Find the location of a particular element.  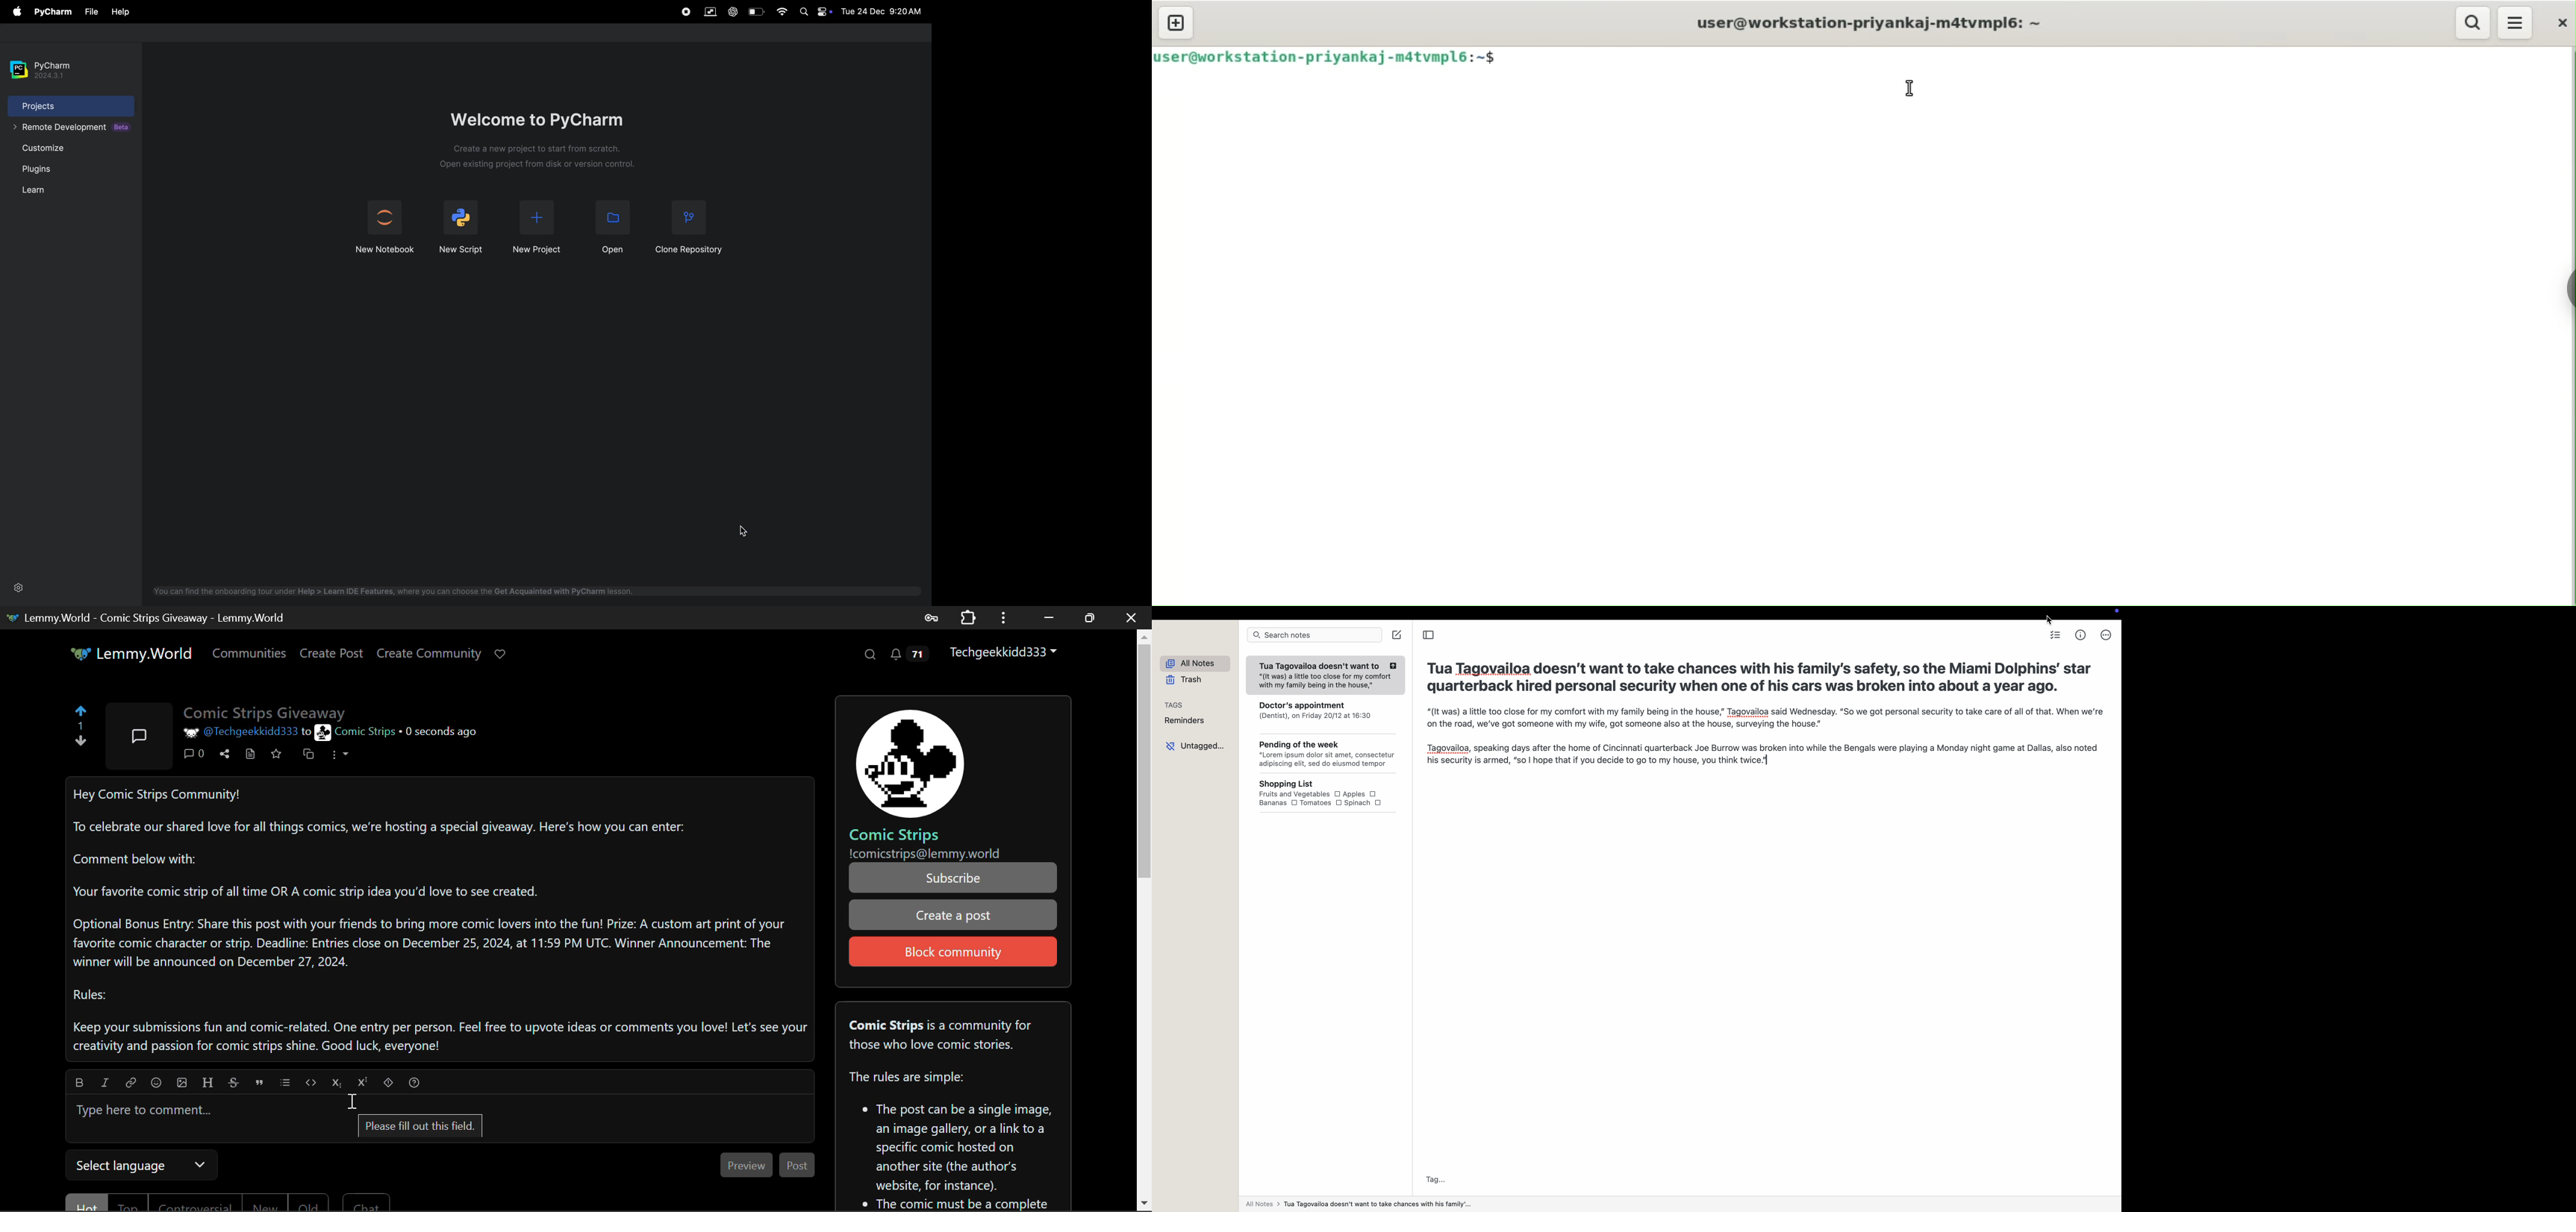

Create Community is located at coordinates (429, 652).